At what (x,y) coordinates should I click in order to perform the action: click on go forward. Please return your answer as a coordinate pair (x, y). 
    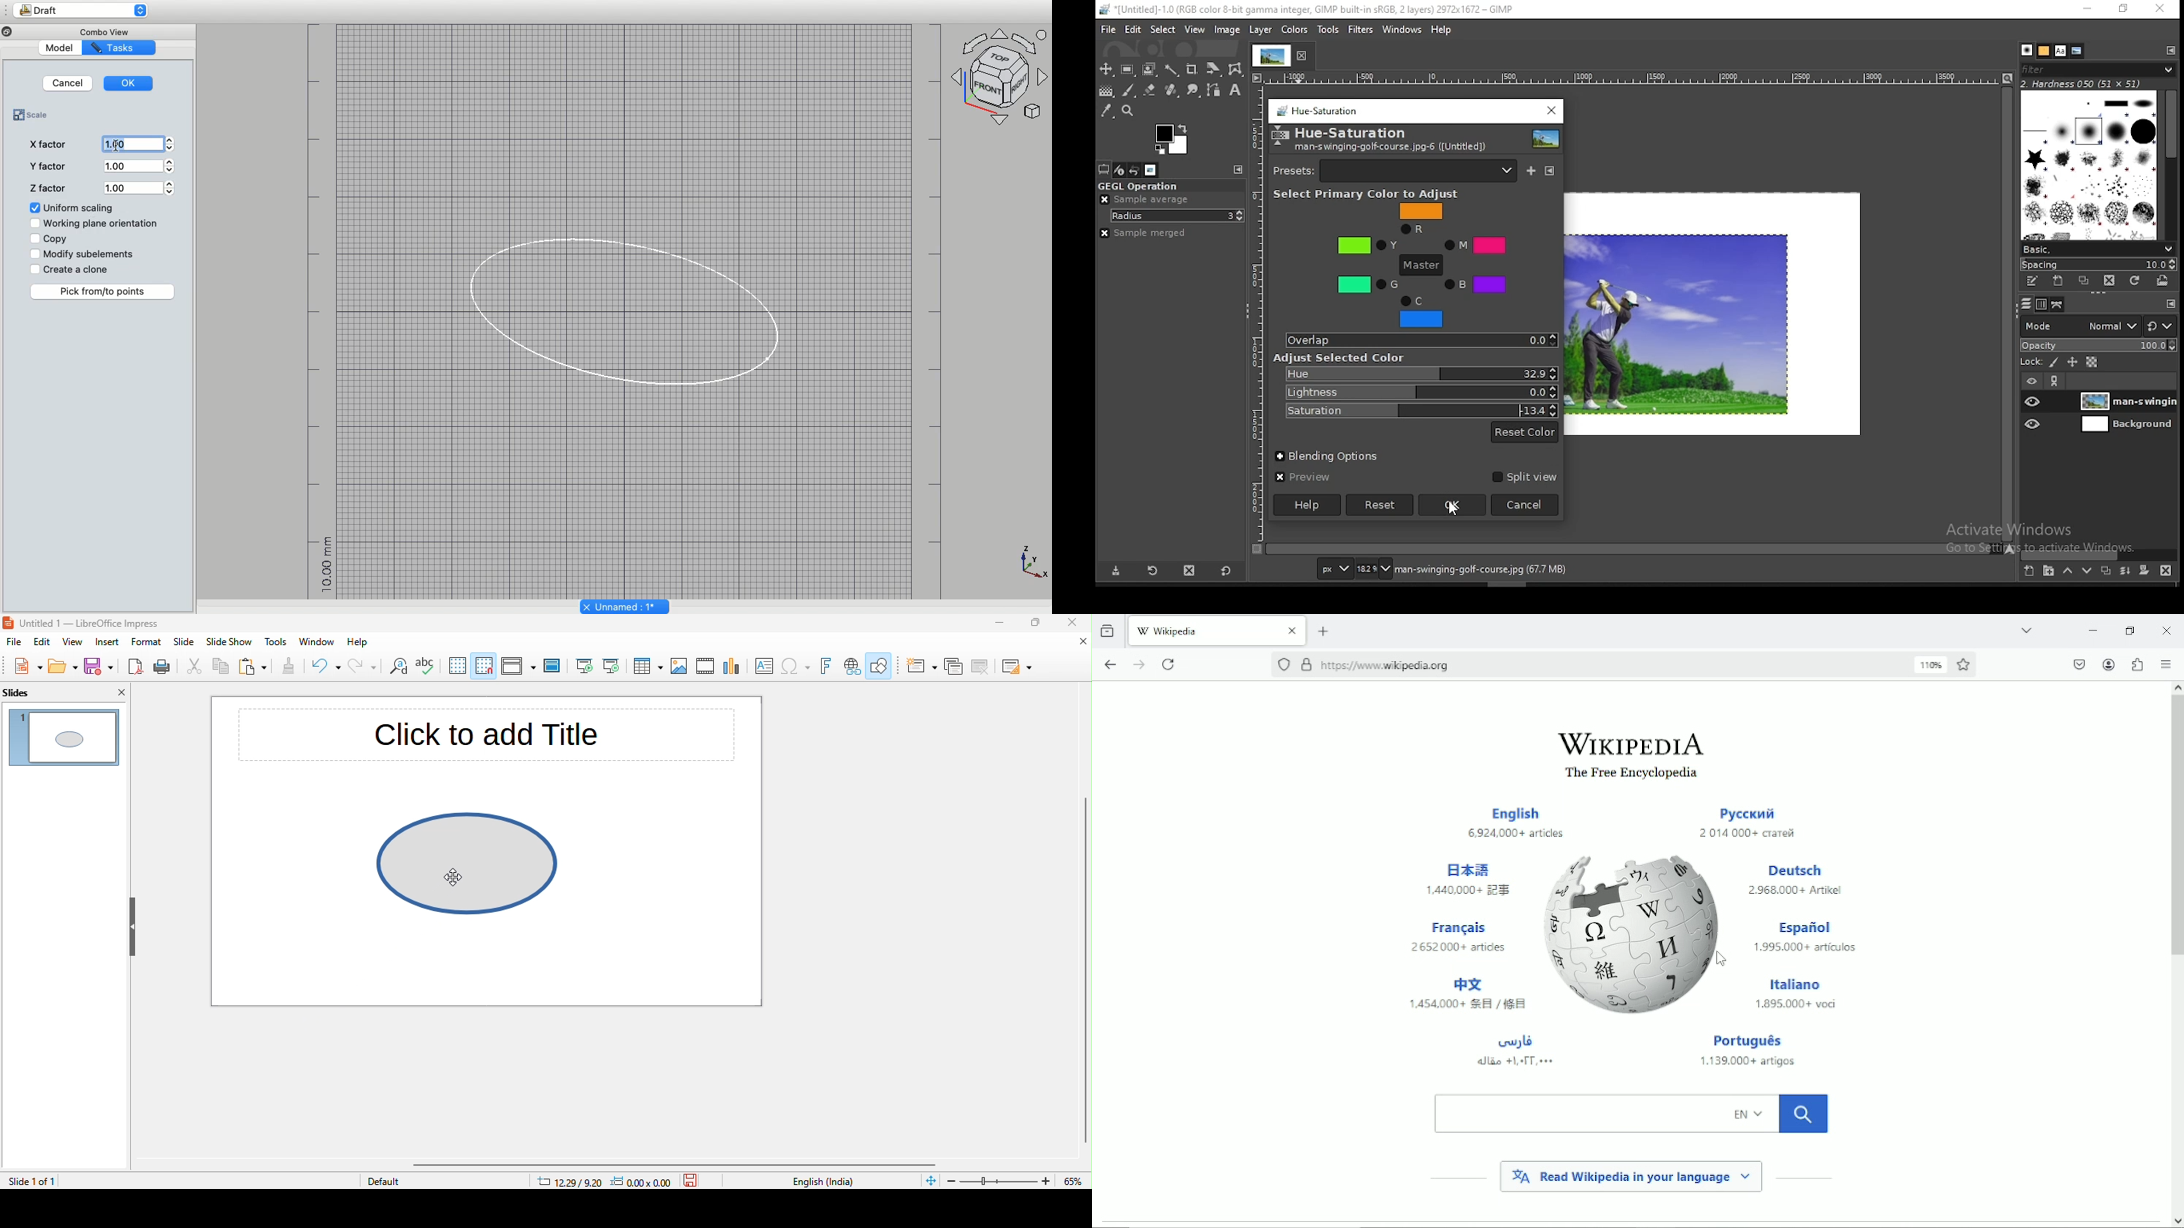
    Looking at the image, I should click on (1140, 664).